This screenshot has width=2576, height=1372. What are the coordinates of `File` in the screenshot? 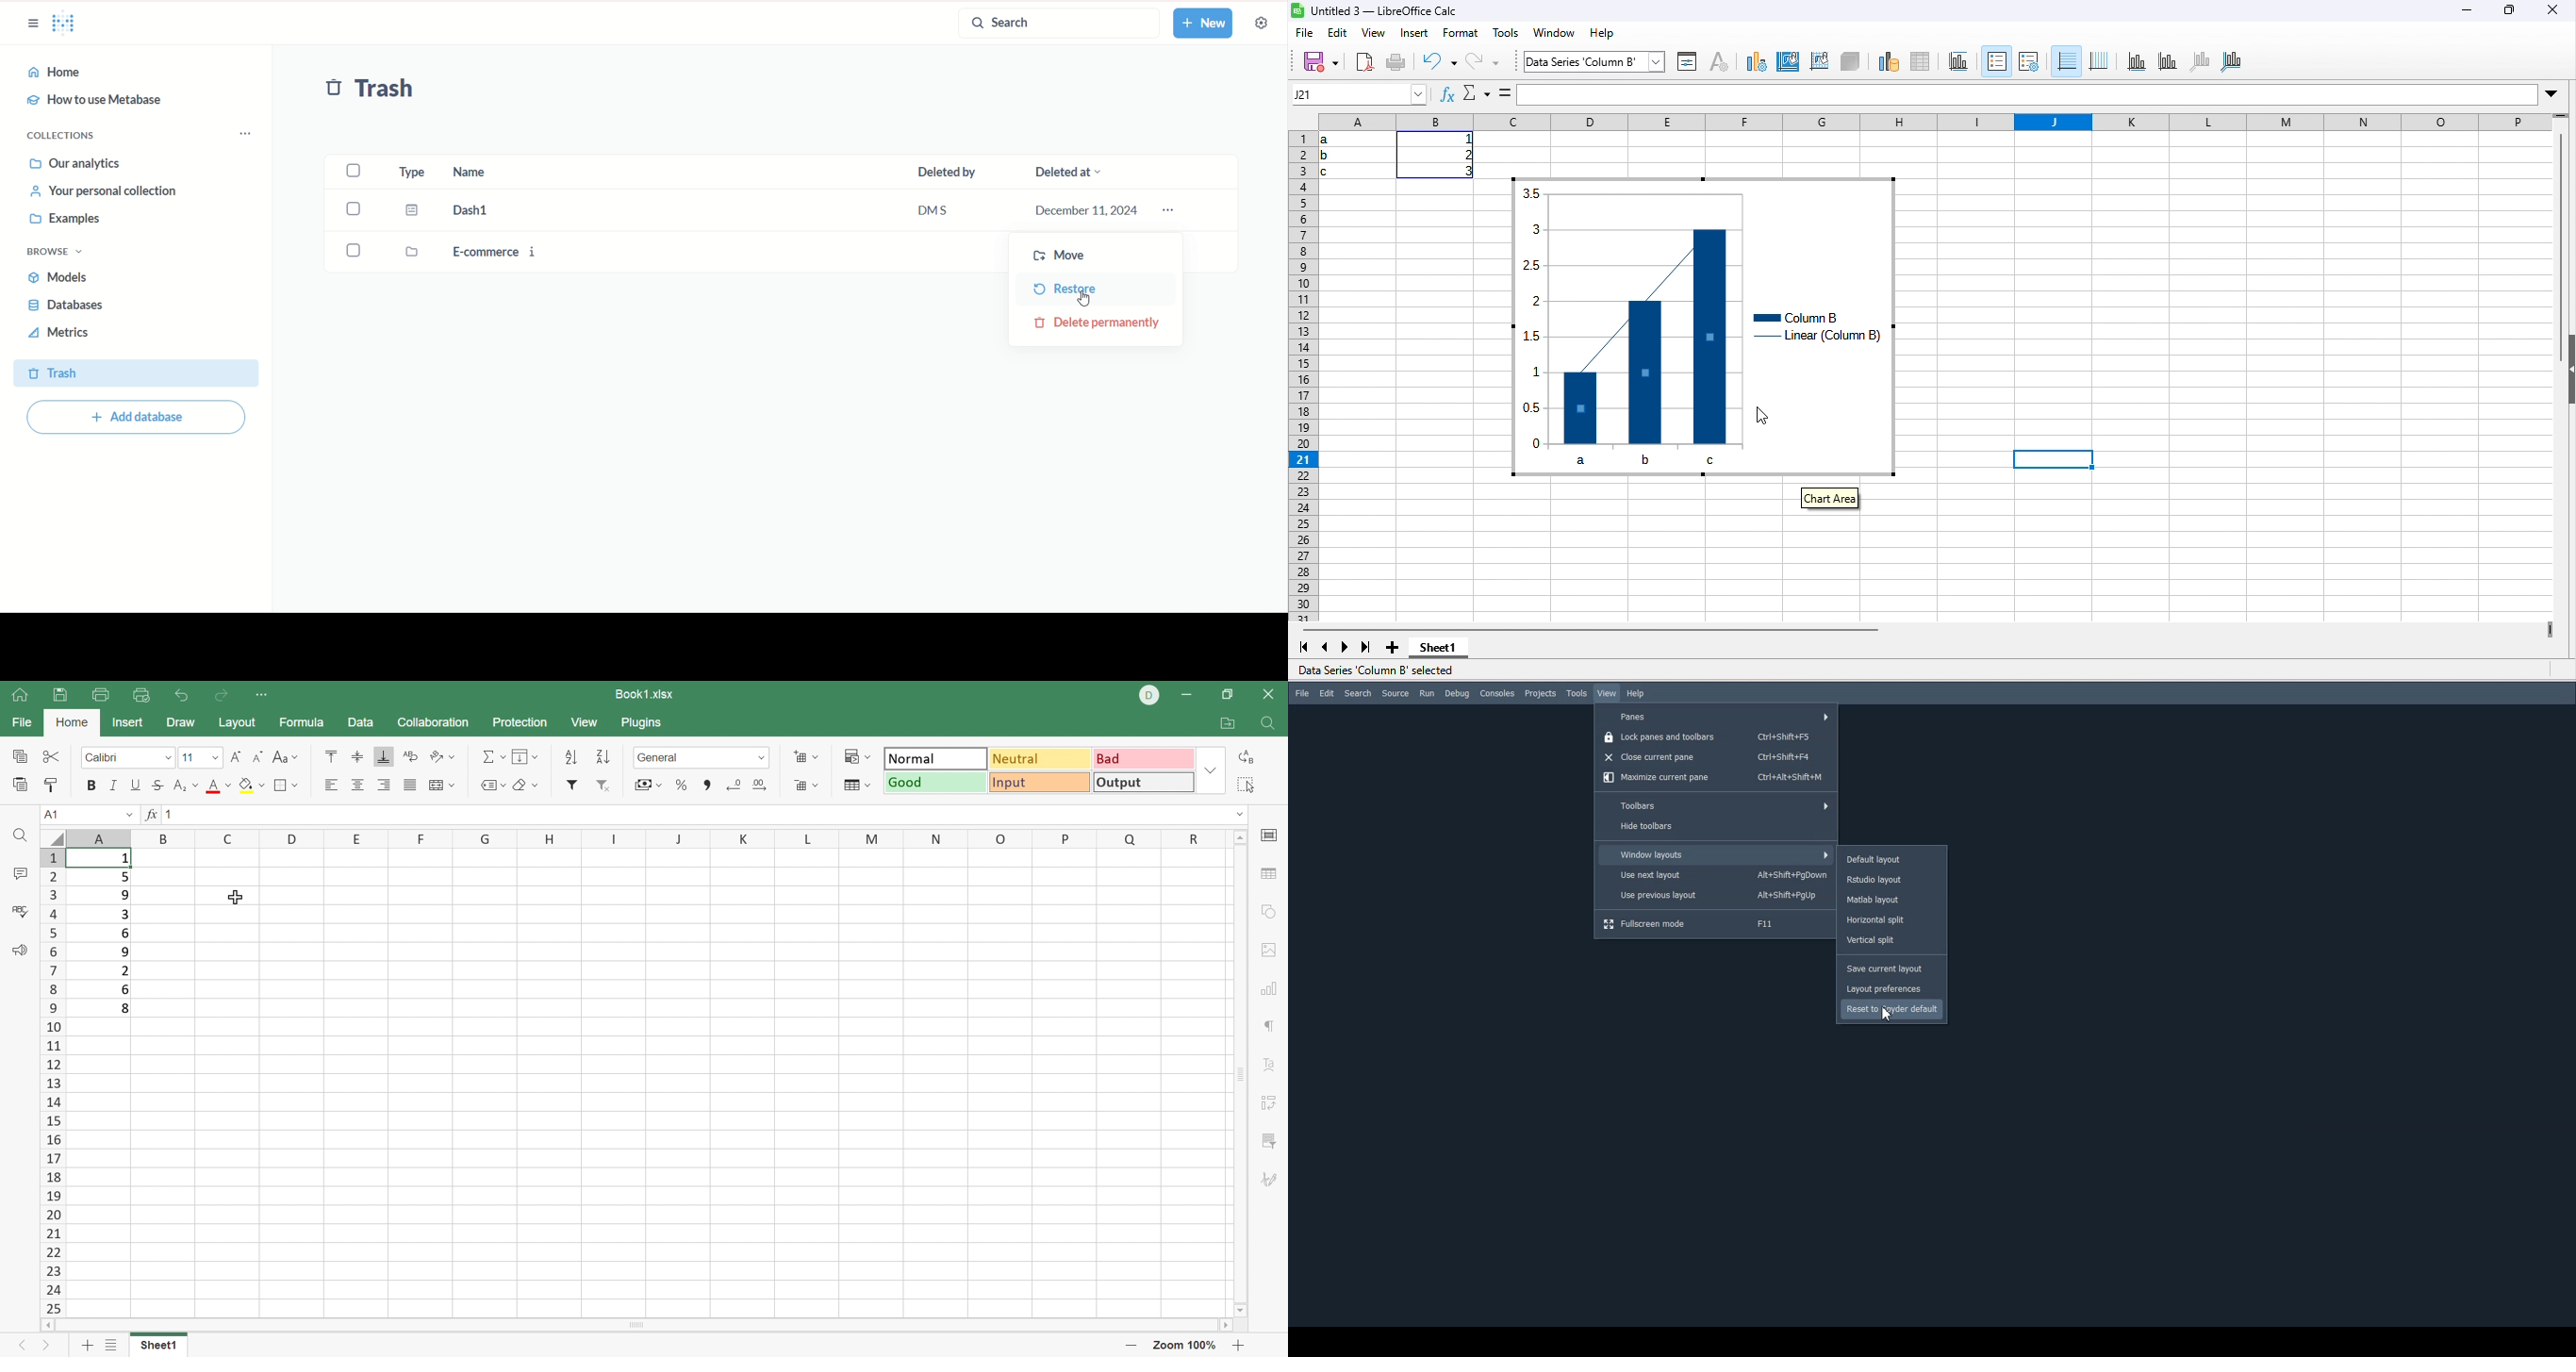 It's located at (1303, 694).